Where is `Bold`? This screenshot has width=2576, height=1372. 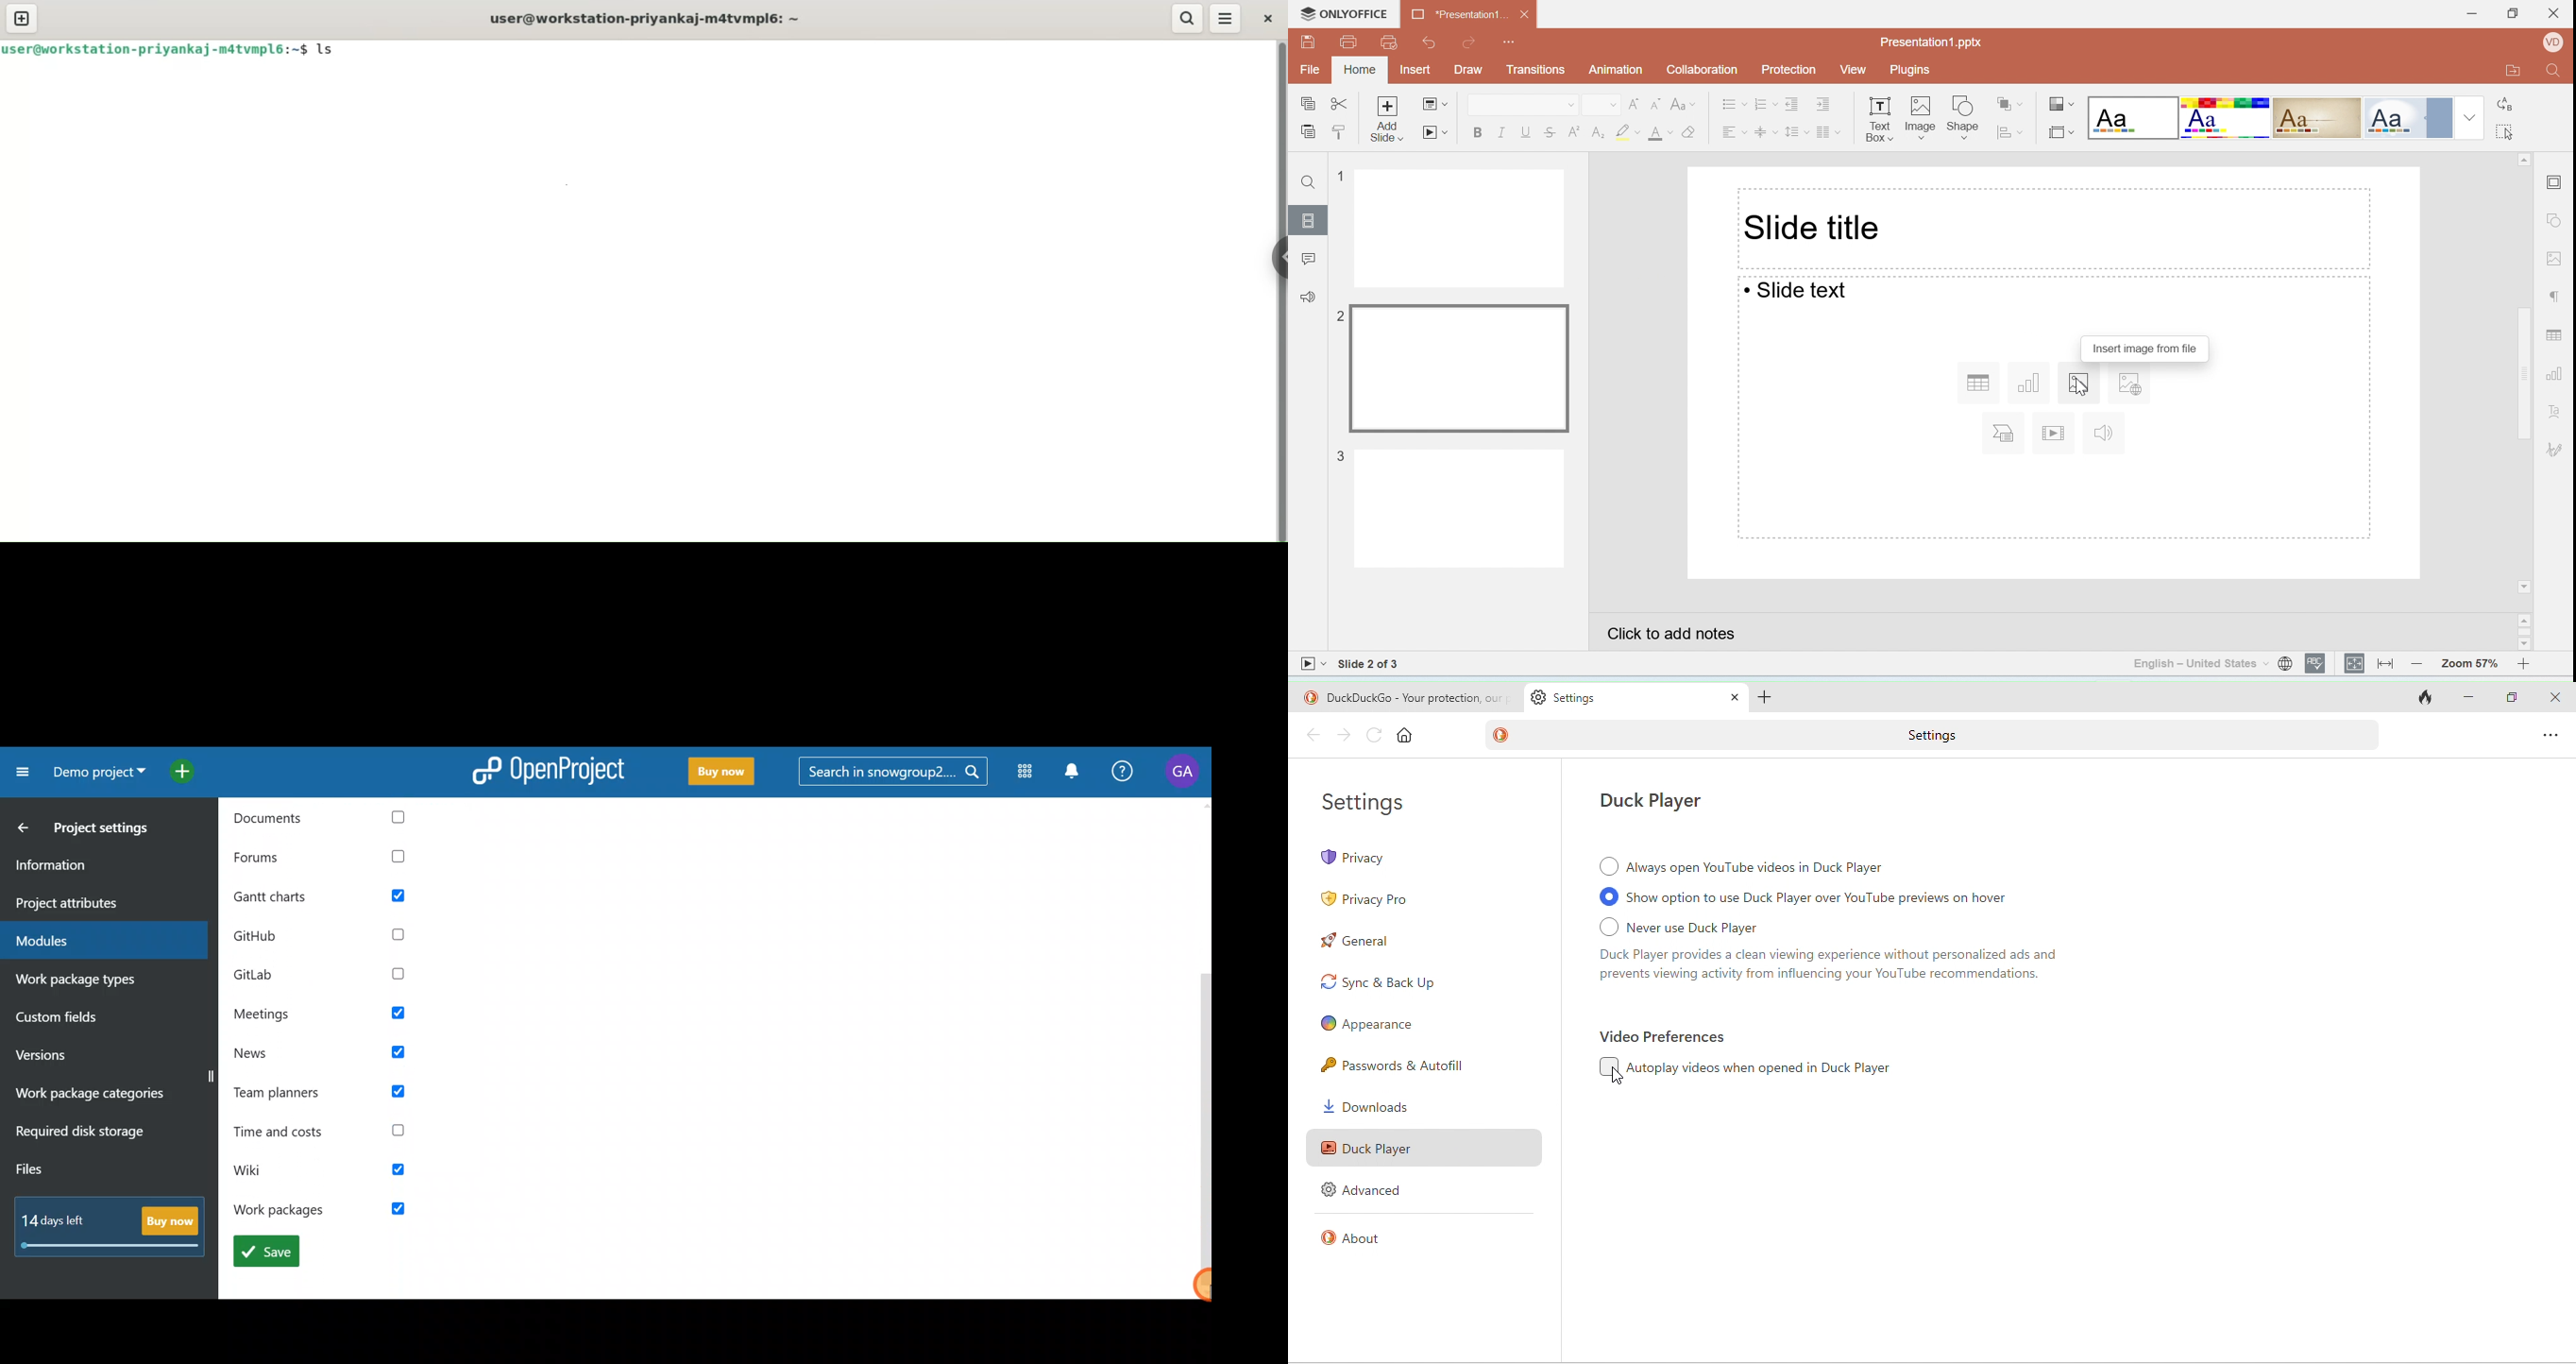 Bold is located at coordinates (1478, 135).